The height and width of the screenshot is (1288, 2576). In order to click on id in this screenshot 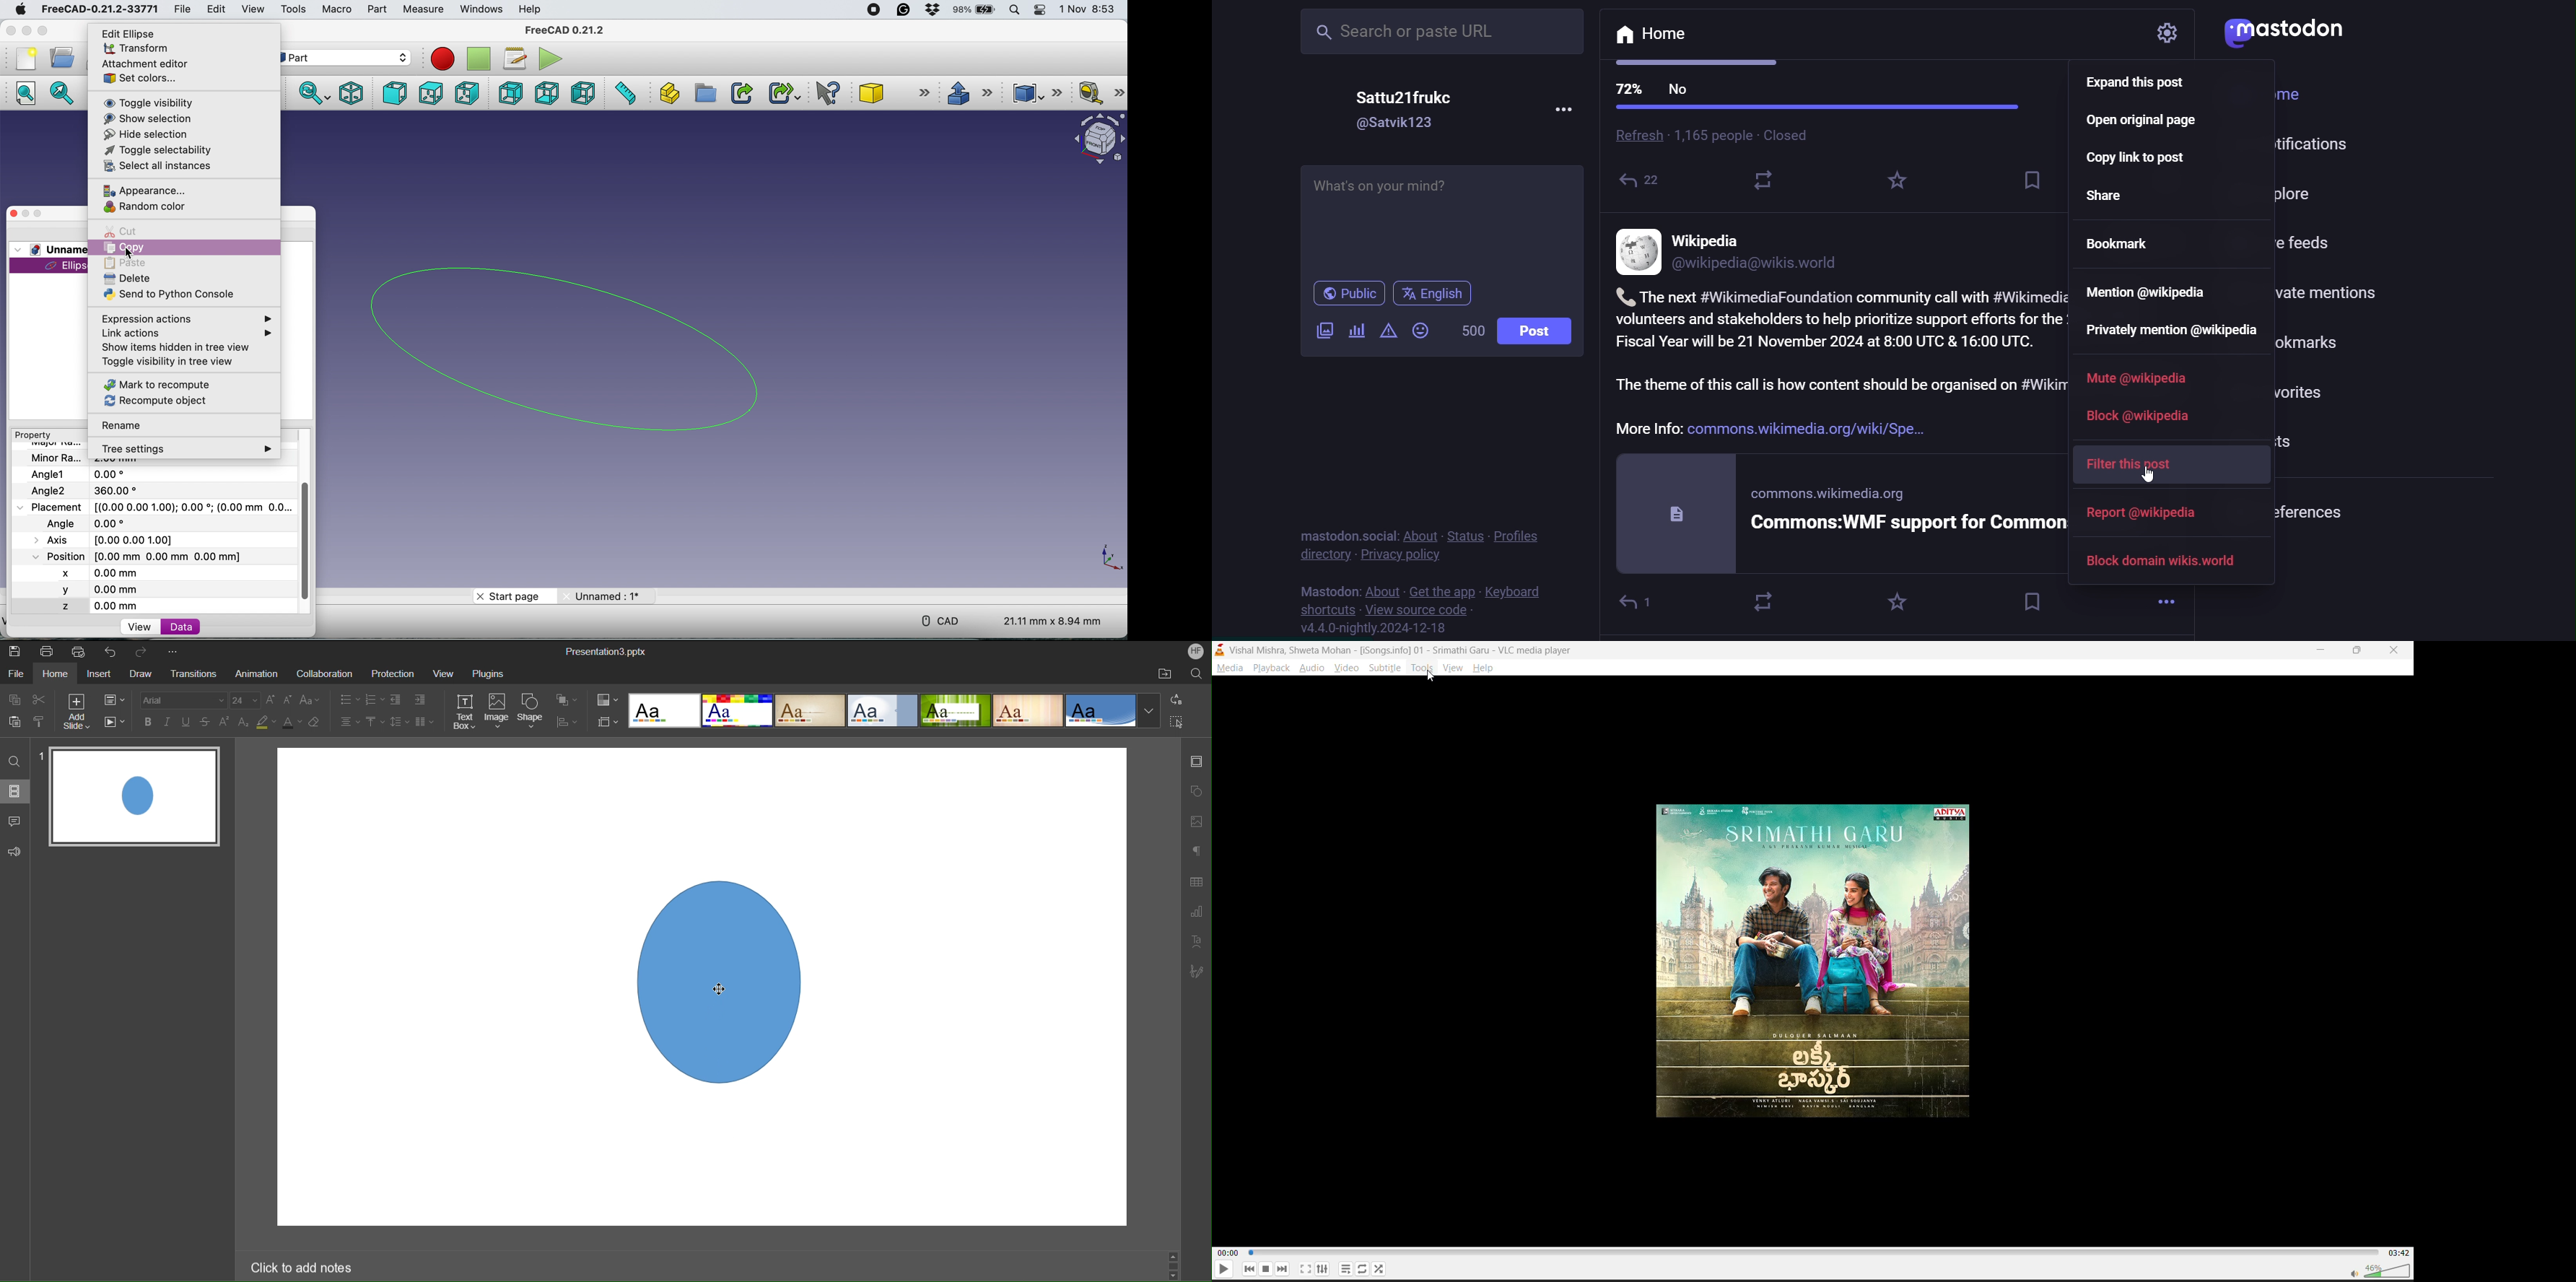, I will do `click(1758, 265)`.